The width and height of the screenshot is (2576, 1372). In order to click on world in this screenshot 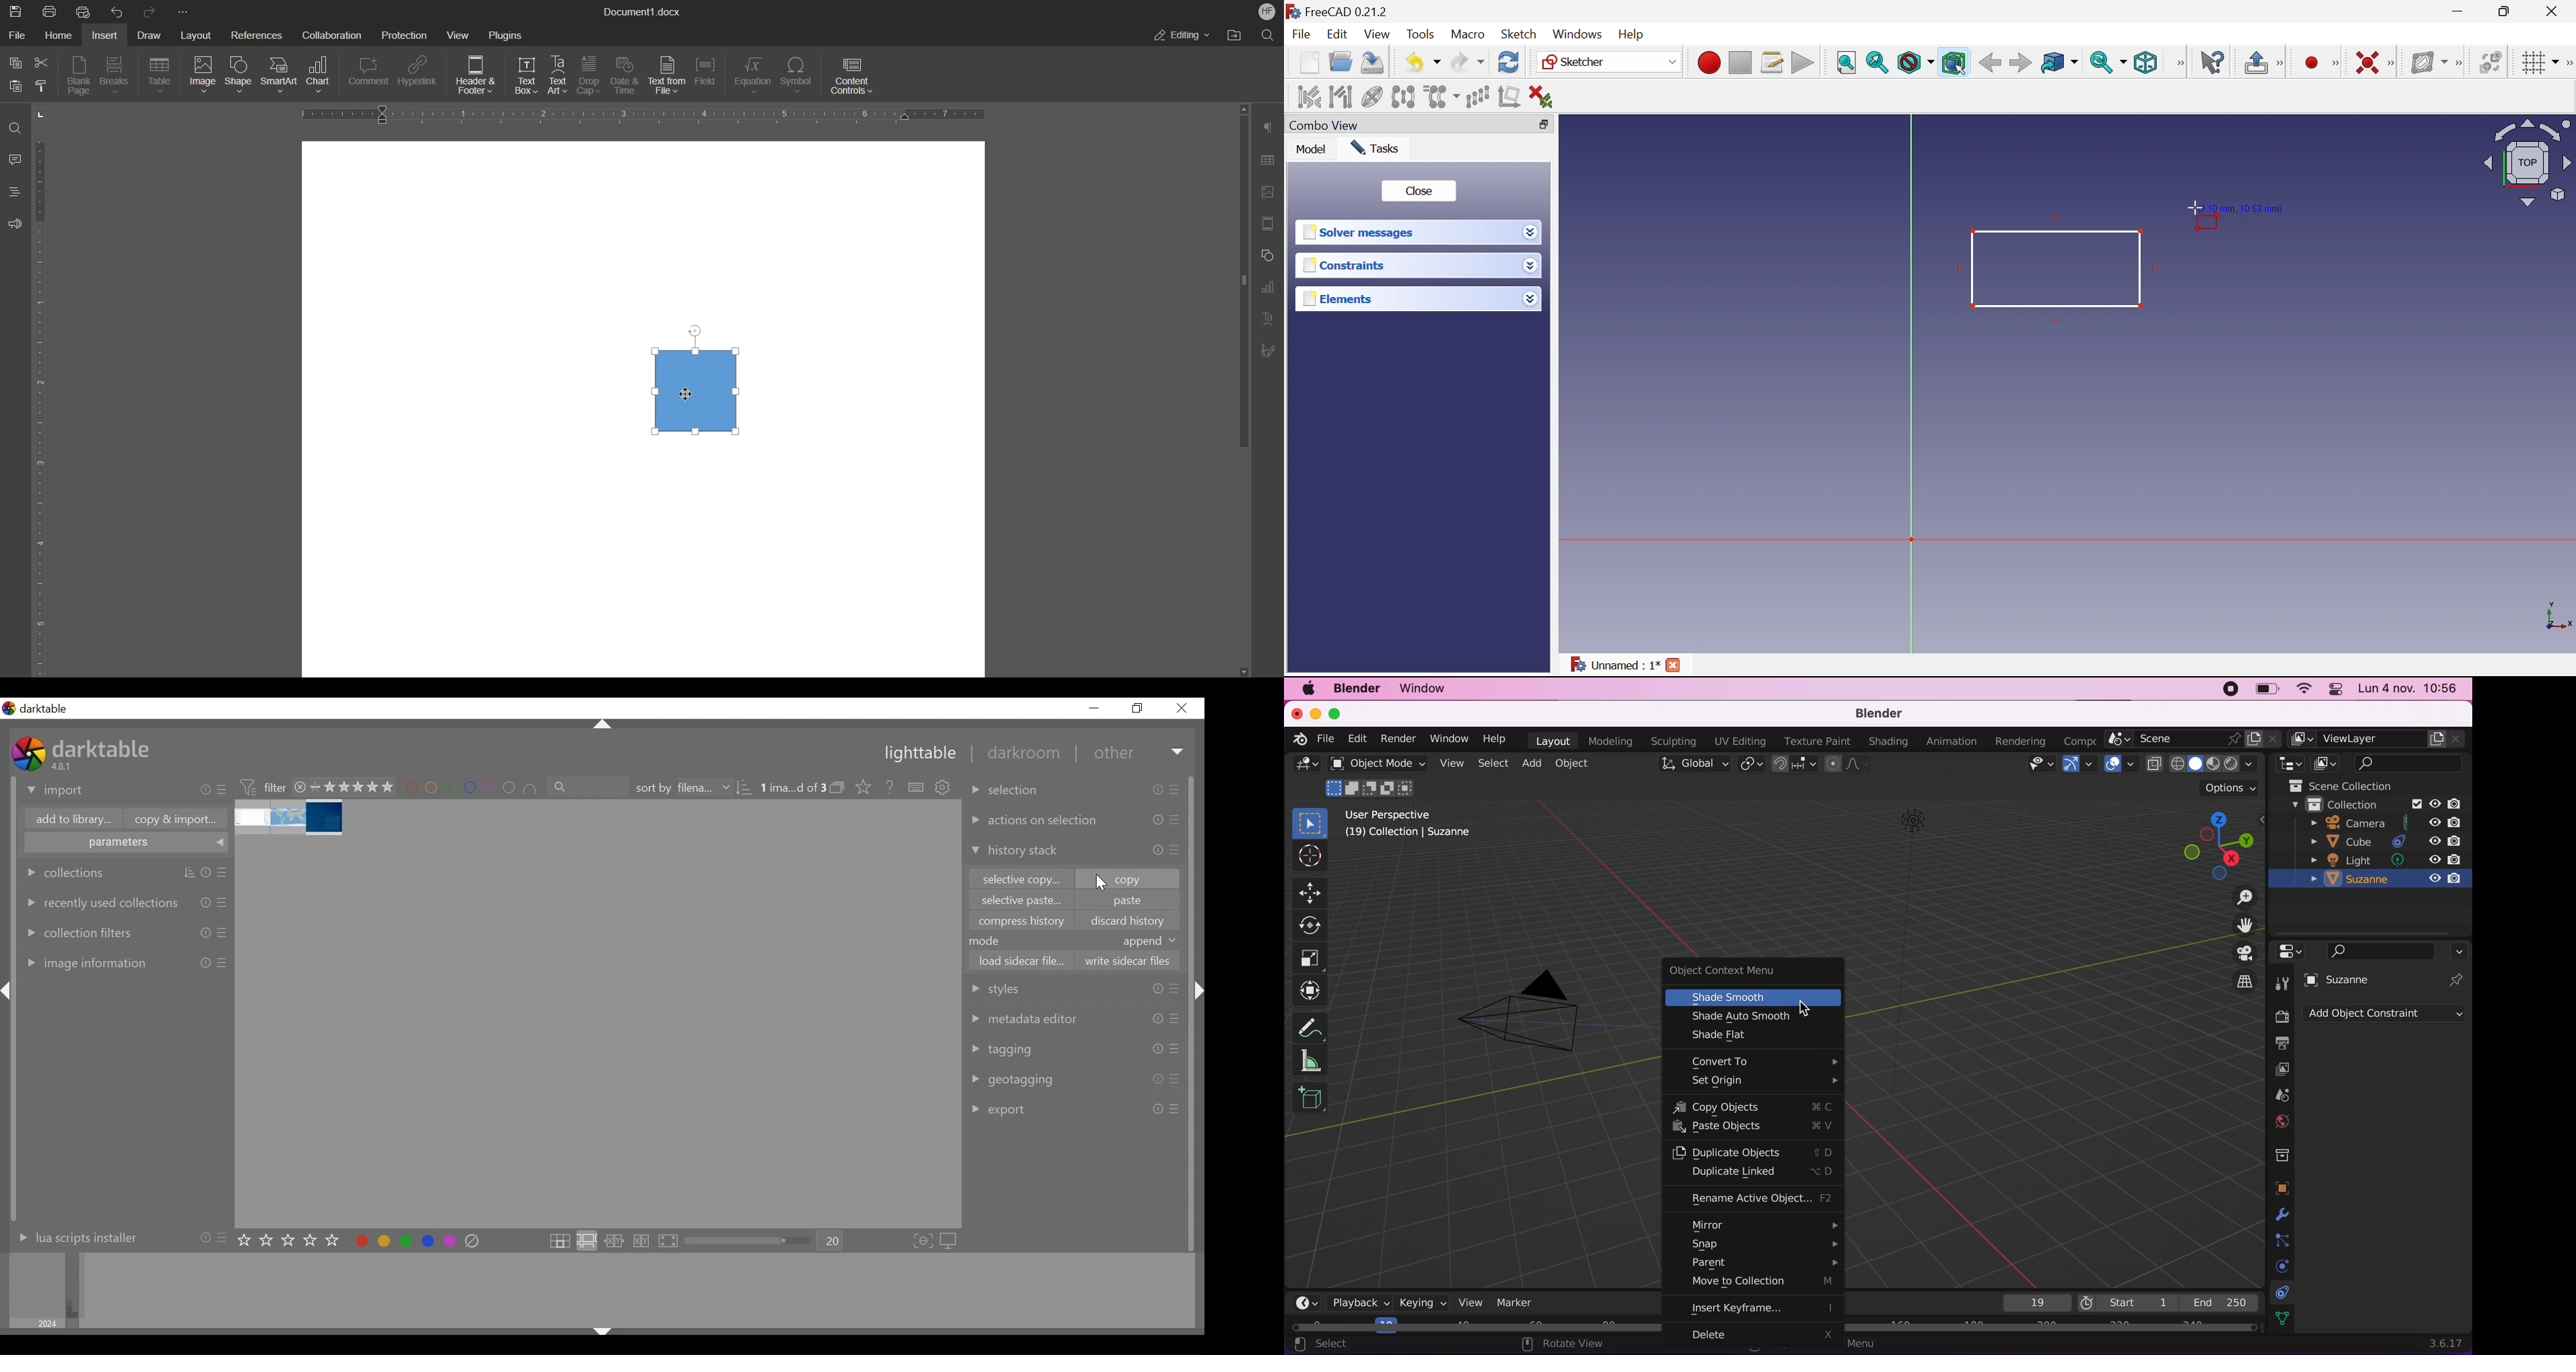, I will do `click(2283, 1120)`.